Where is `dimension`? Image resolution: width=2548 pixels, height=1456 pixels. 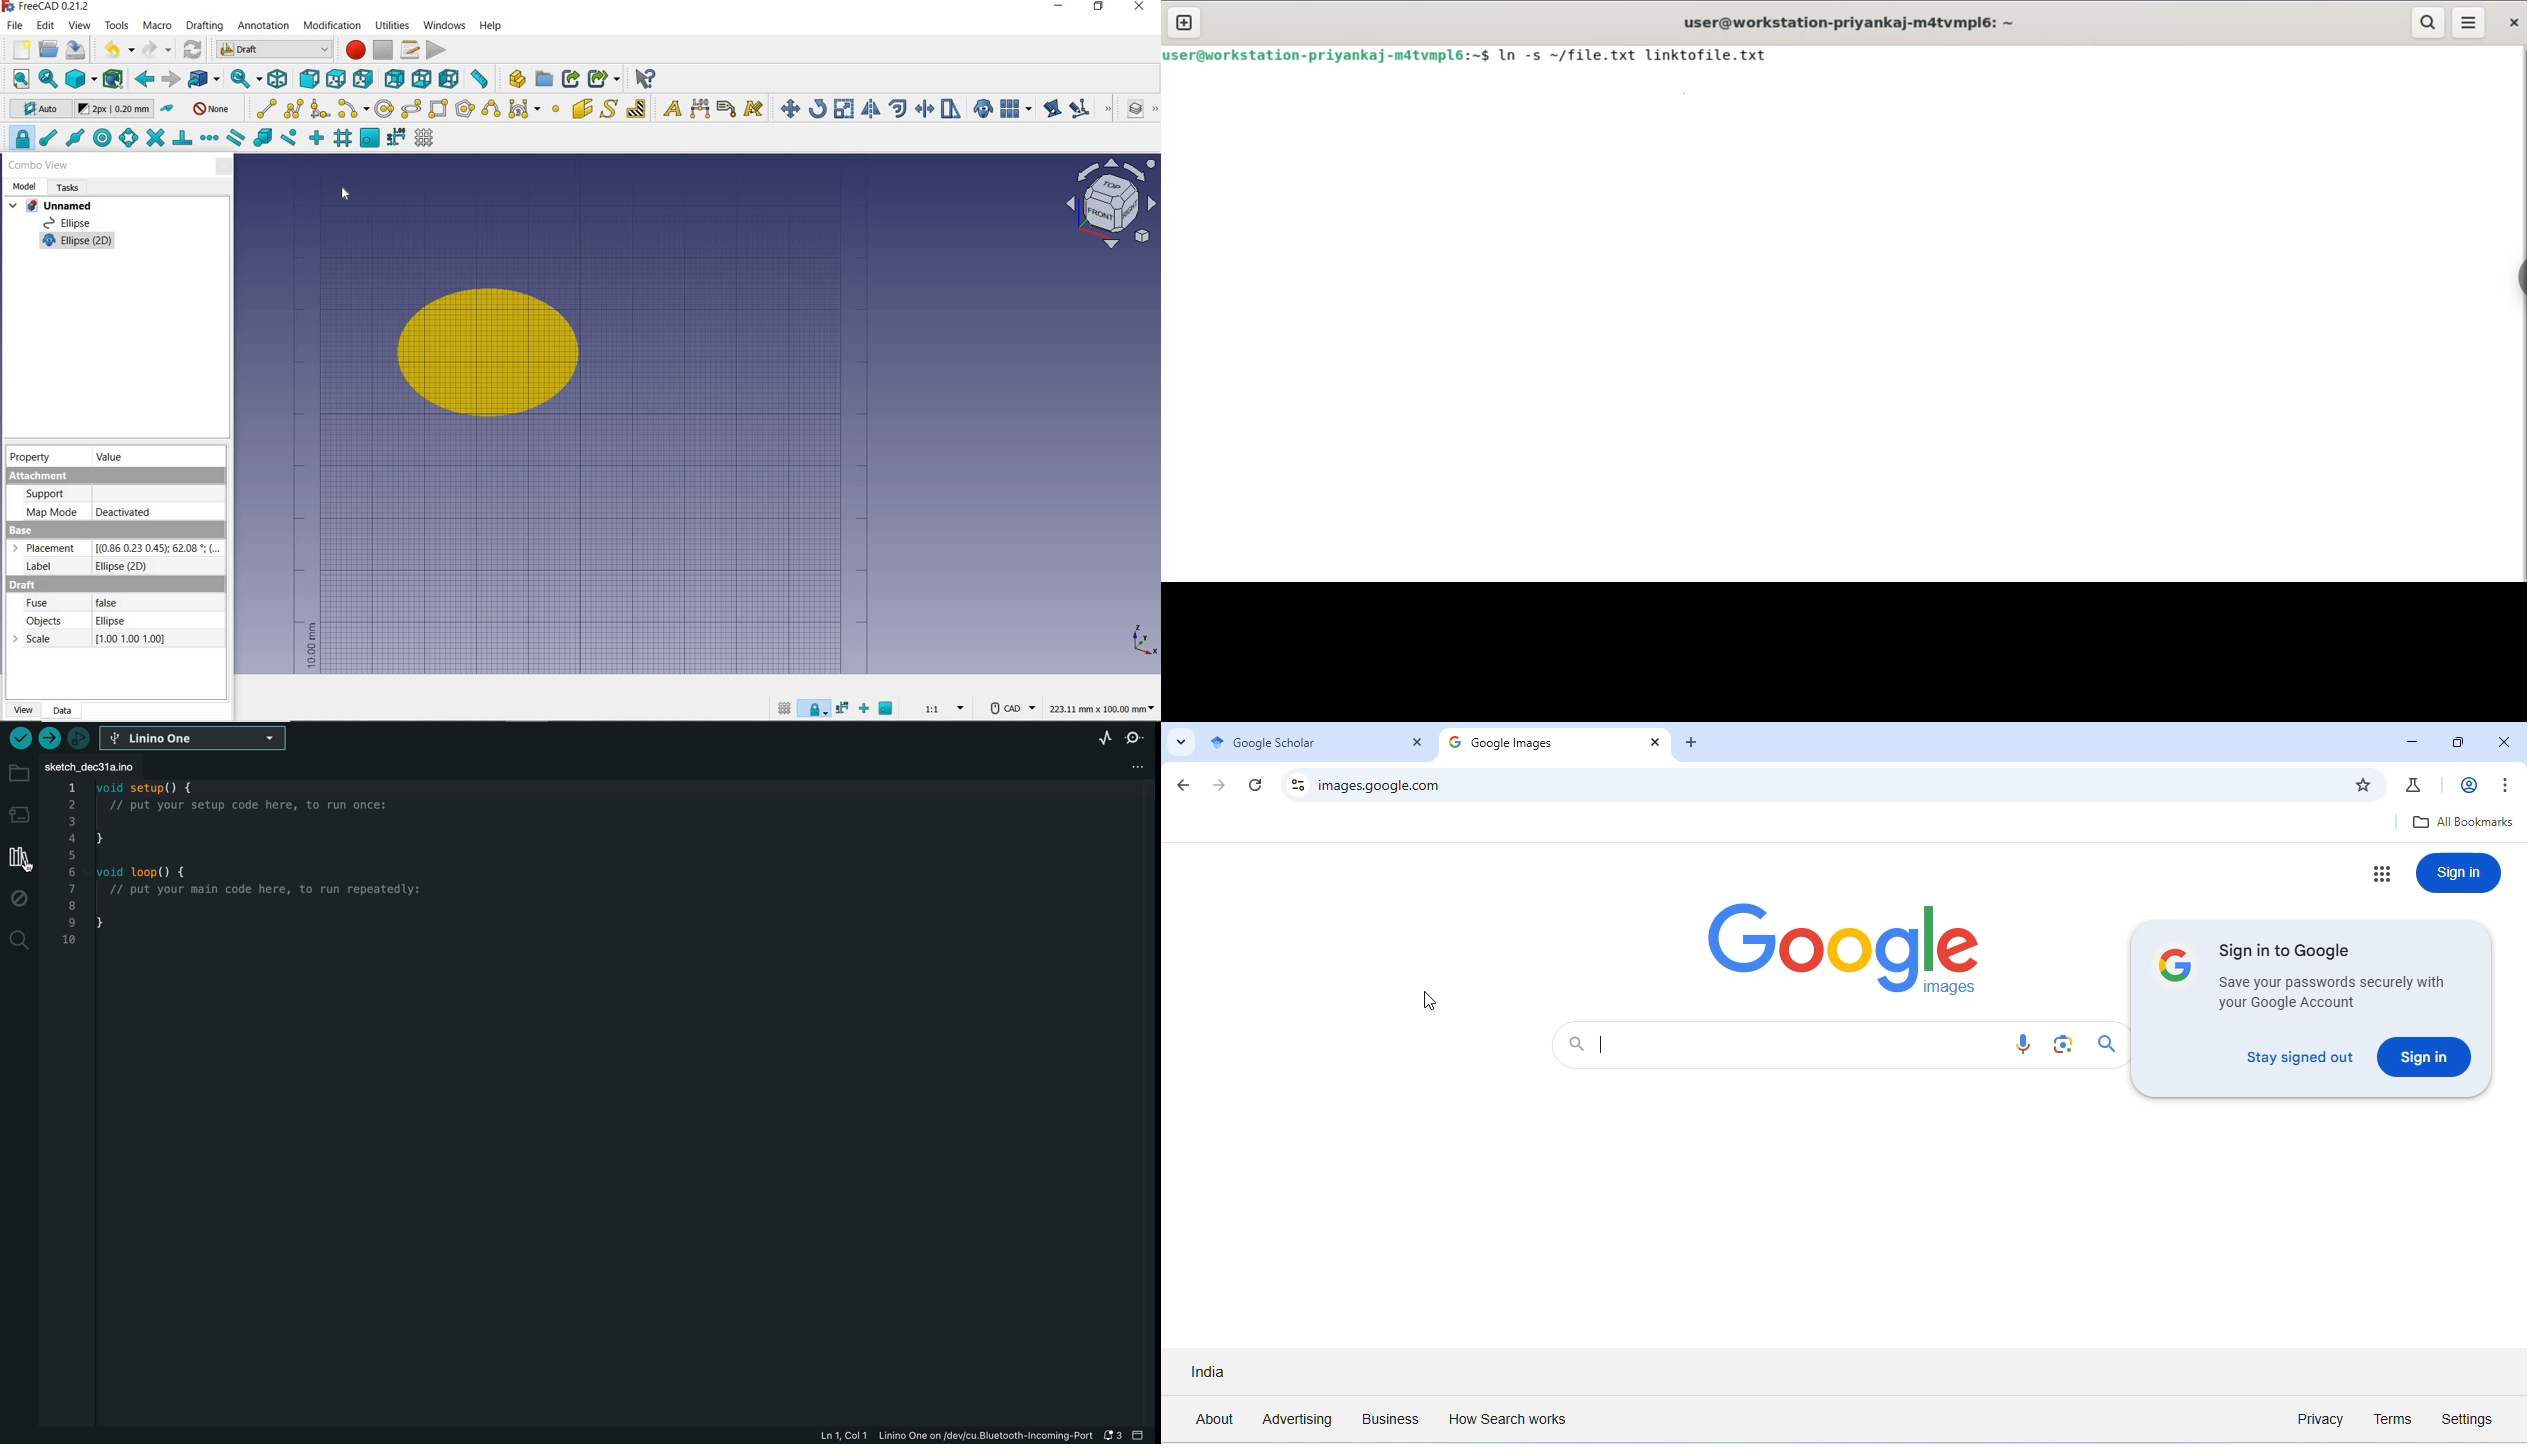
dimension is located at coordinates (700, 109).